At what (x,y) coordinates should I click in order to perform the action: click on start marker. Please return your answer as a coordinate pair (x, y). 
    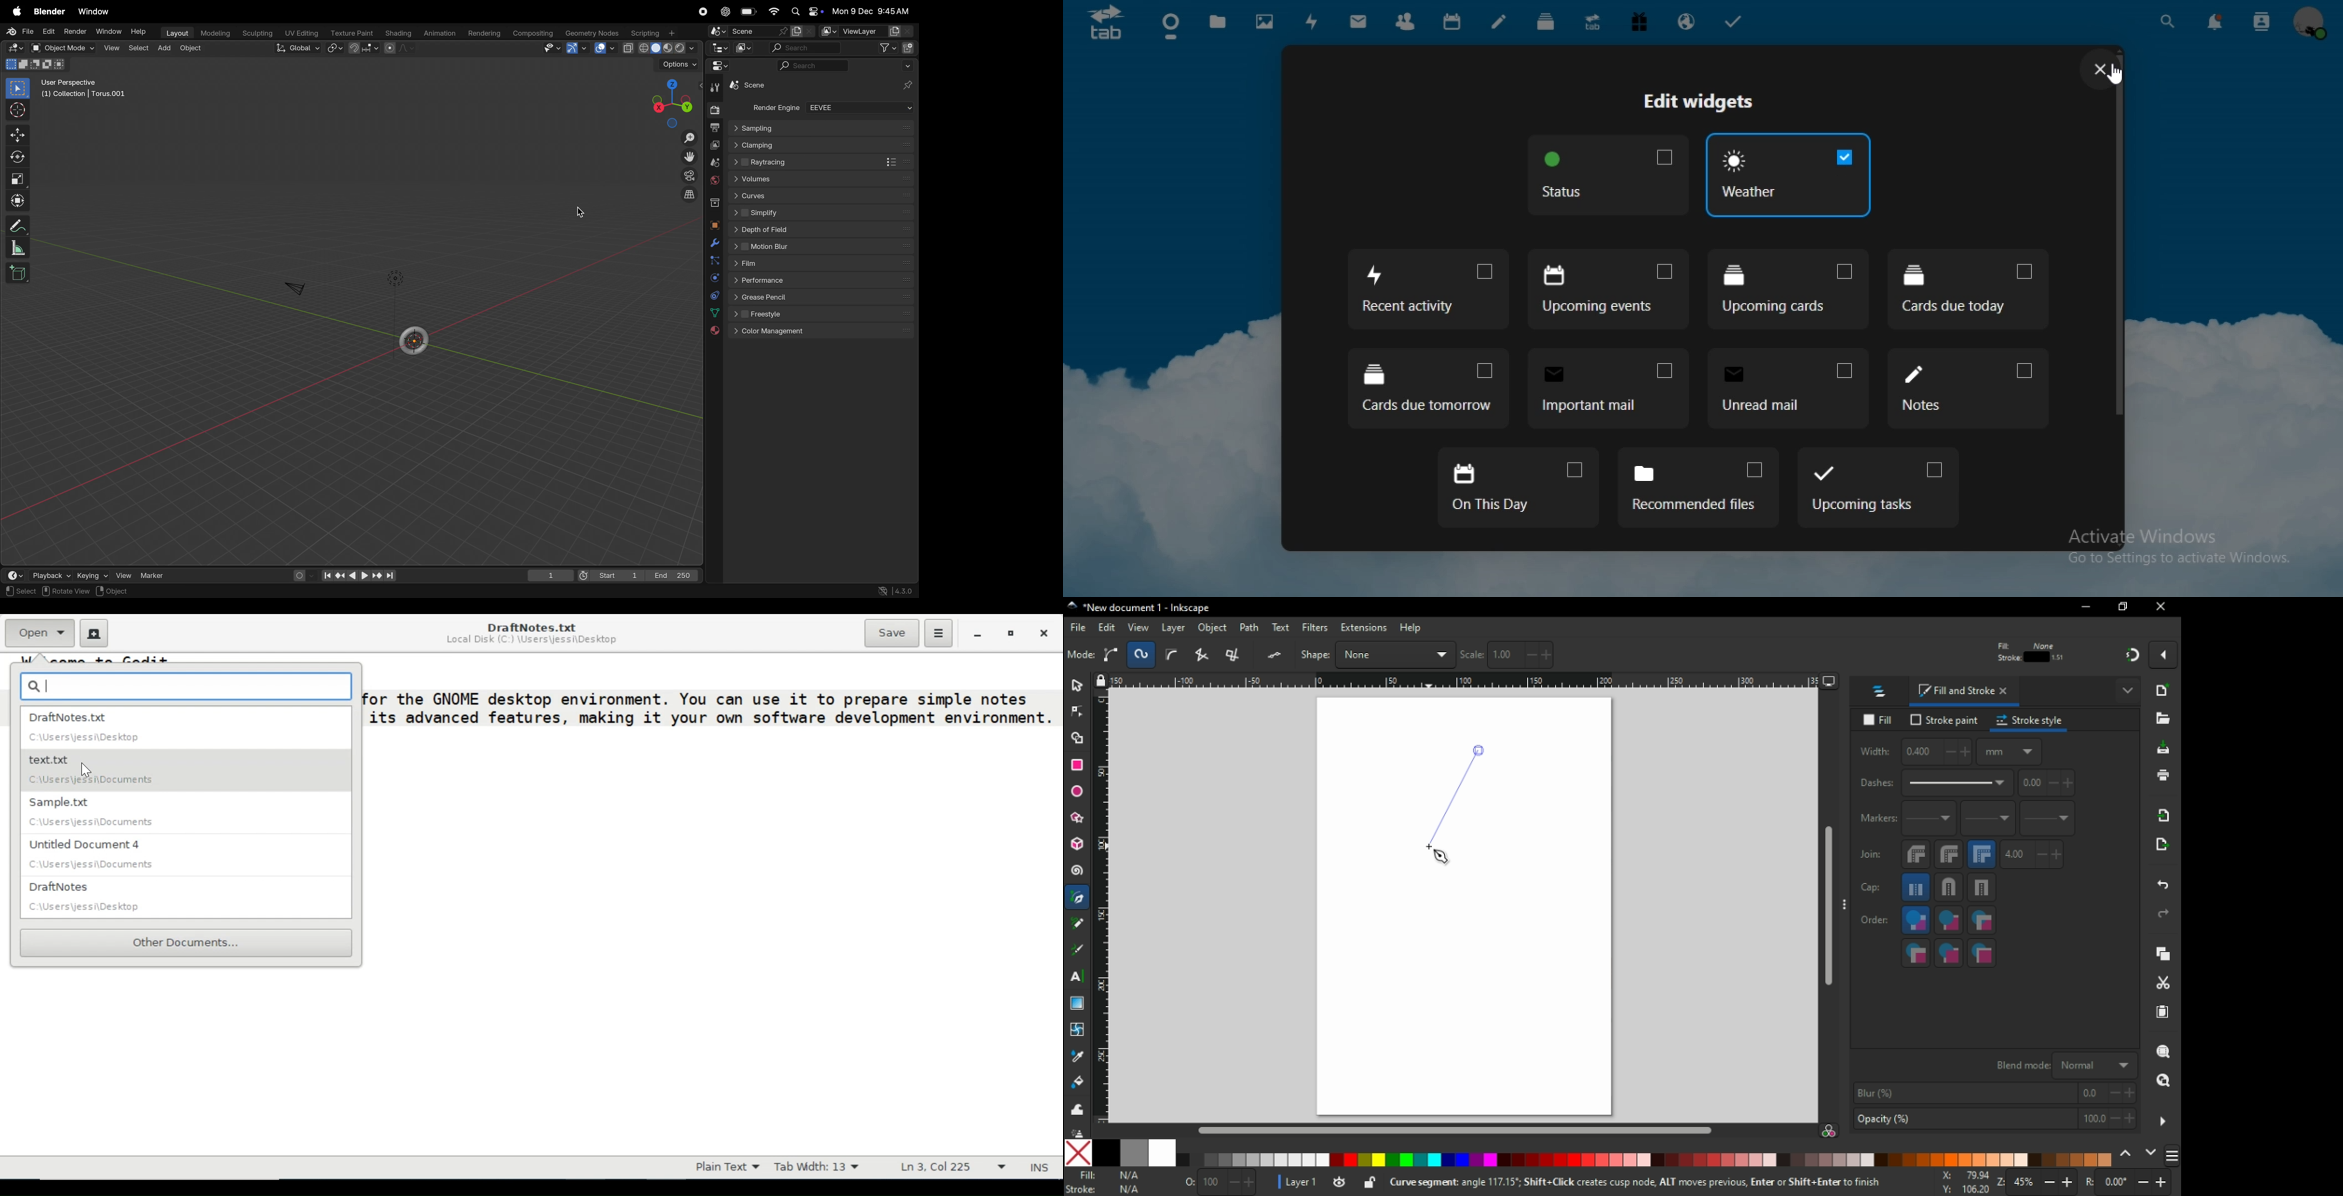
    Looking at the image, I should click on (1930, 823).